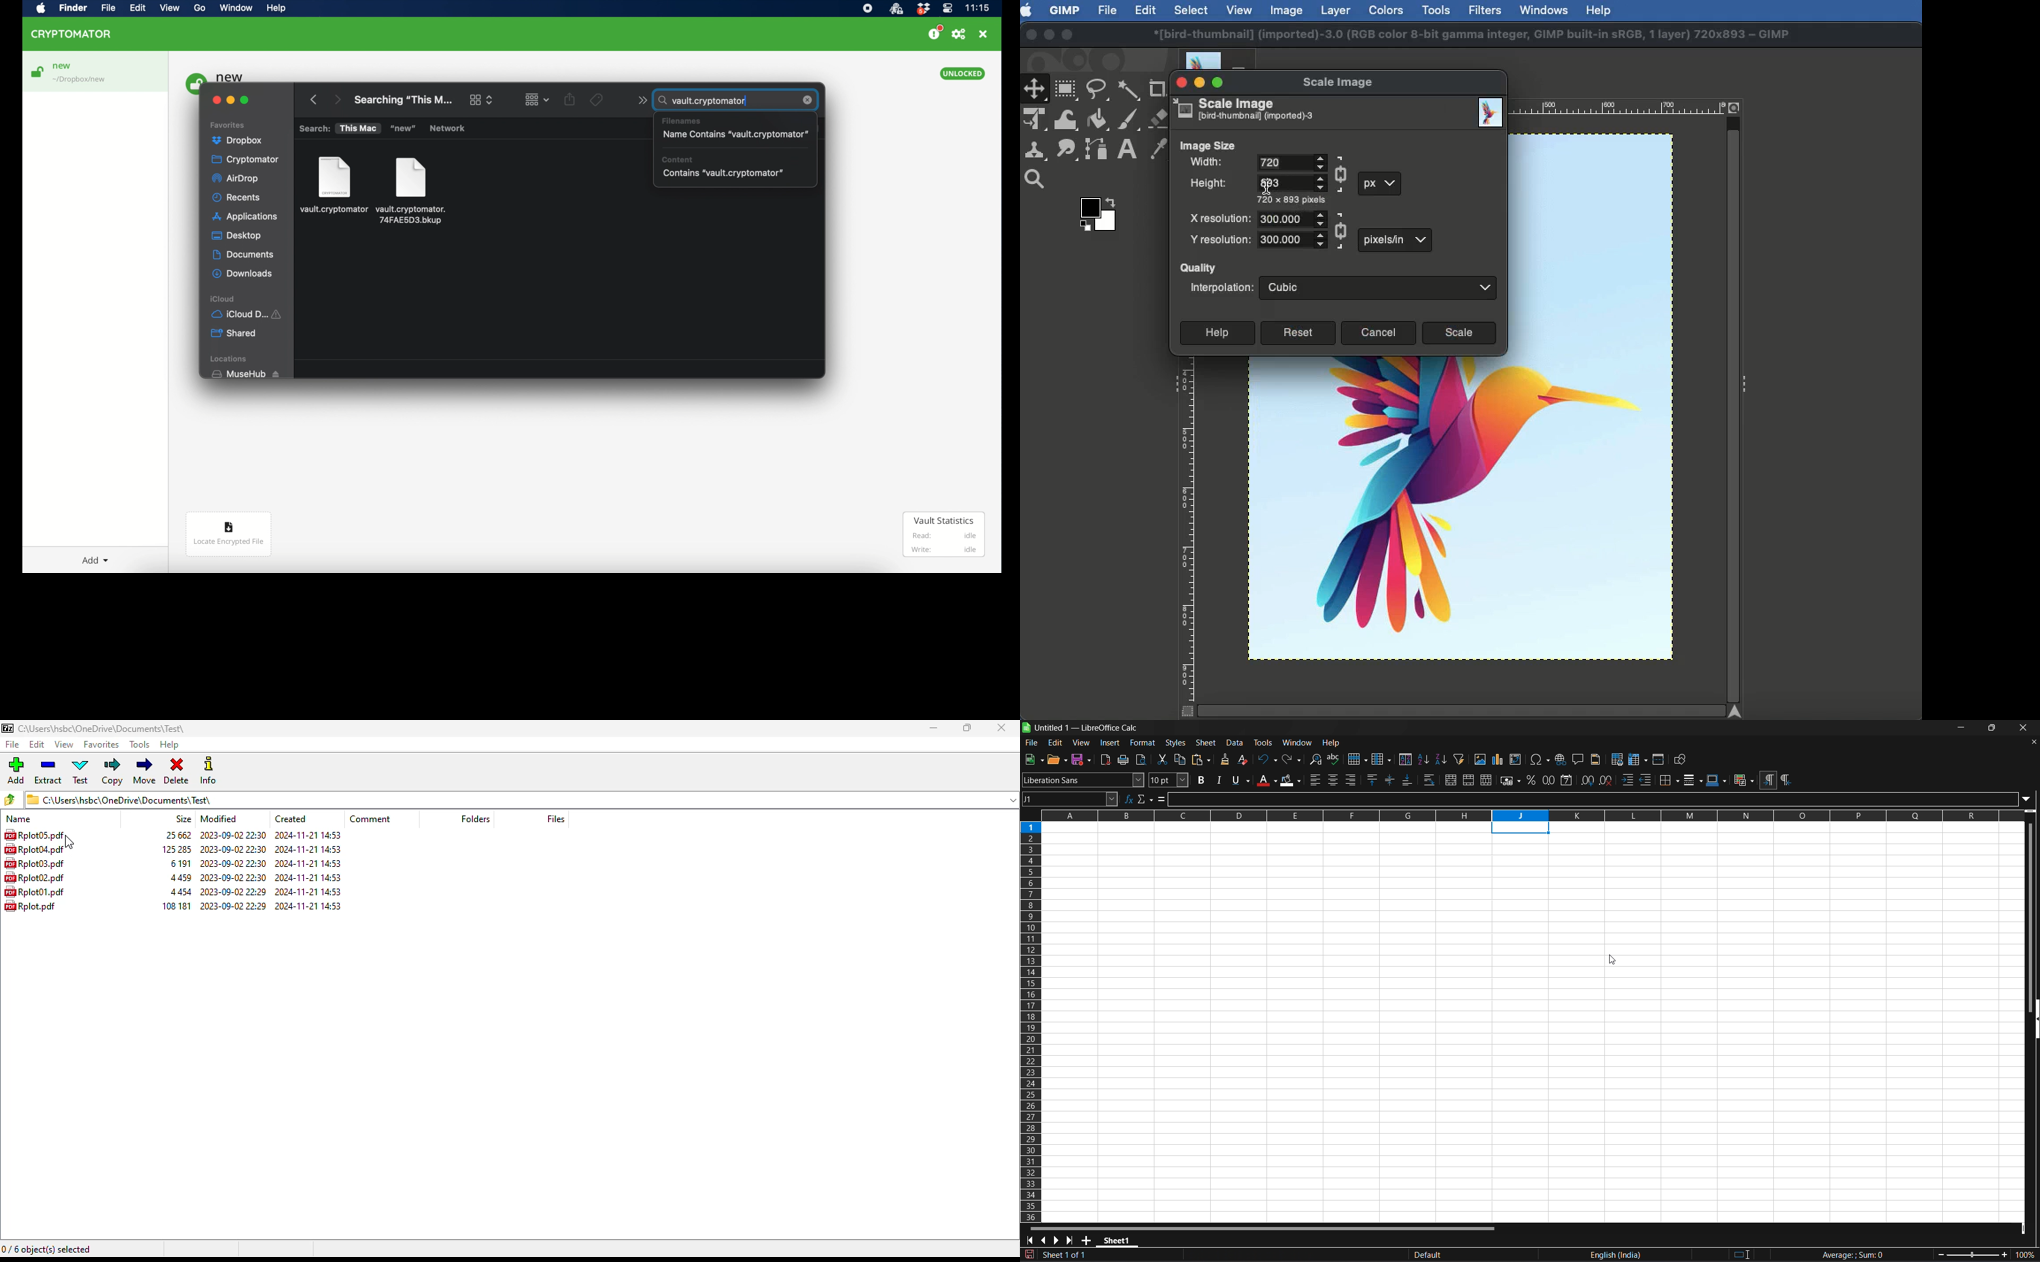 The height and width of the screenshot is (1288, 2044). I want to click on locate encrypted file, so click(229, 535).